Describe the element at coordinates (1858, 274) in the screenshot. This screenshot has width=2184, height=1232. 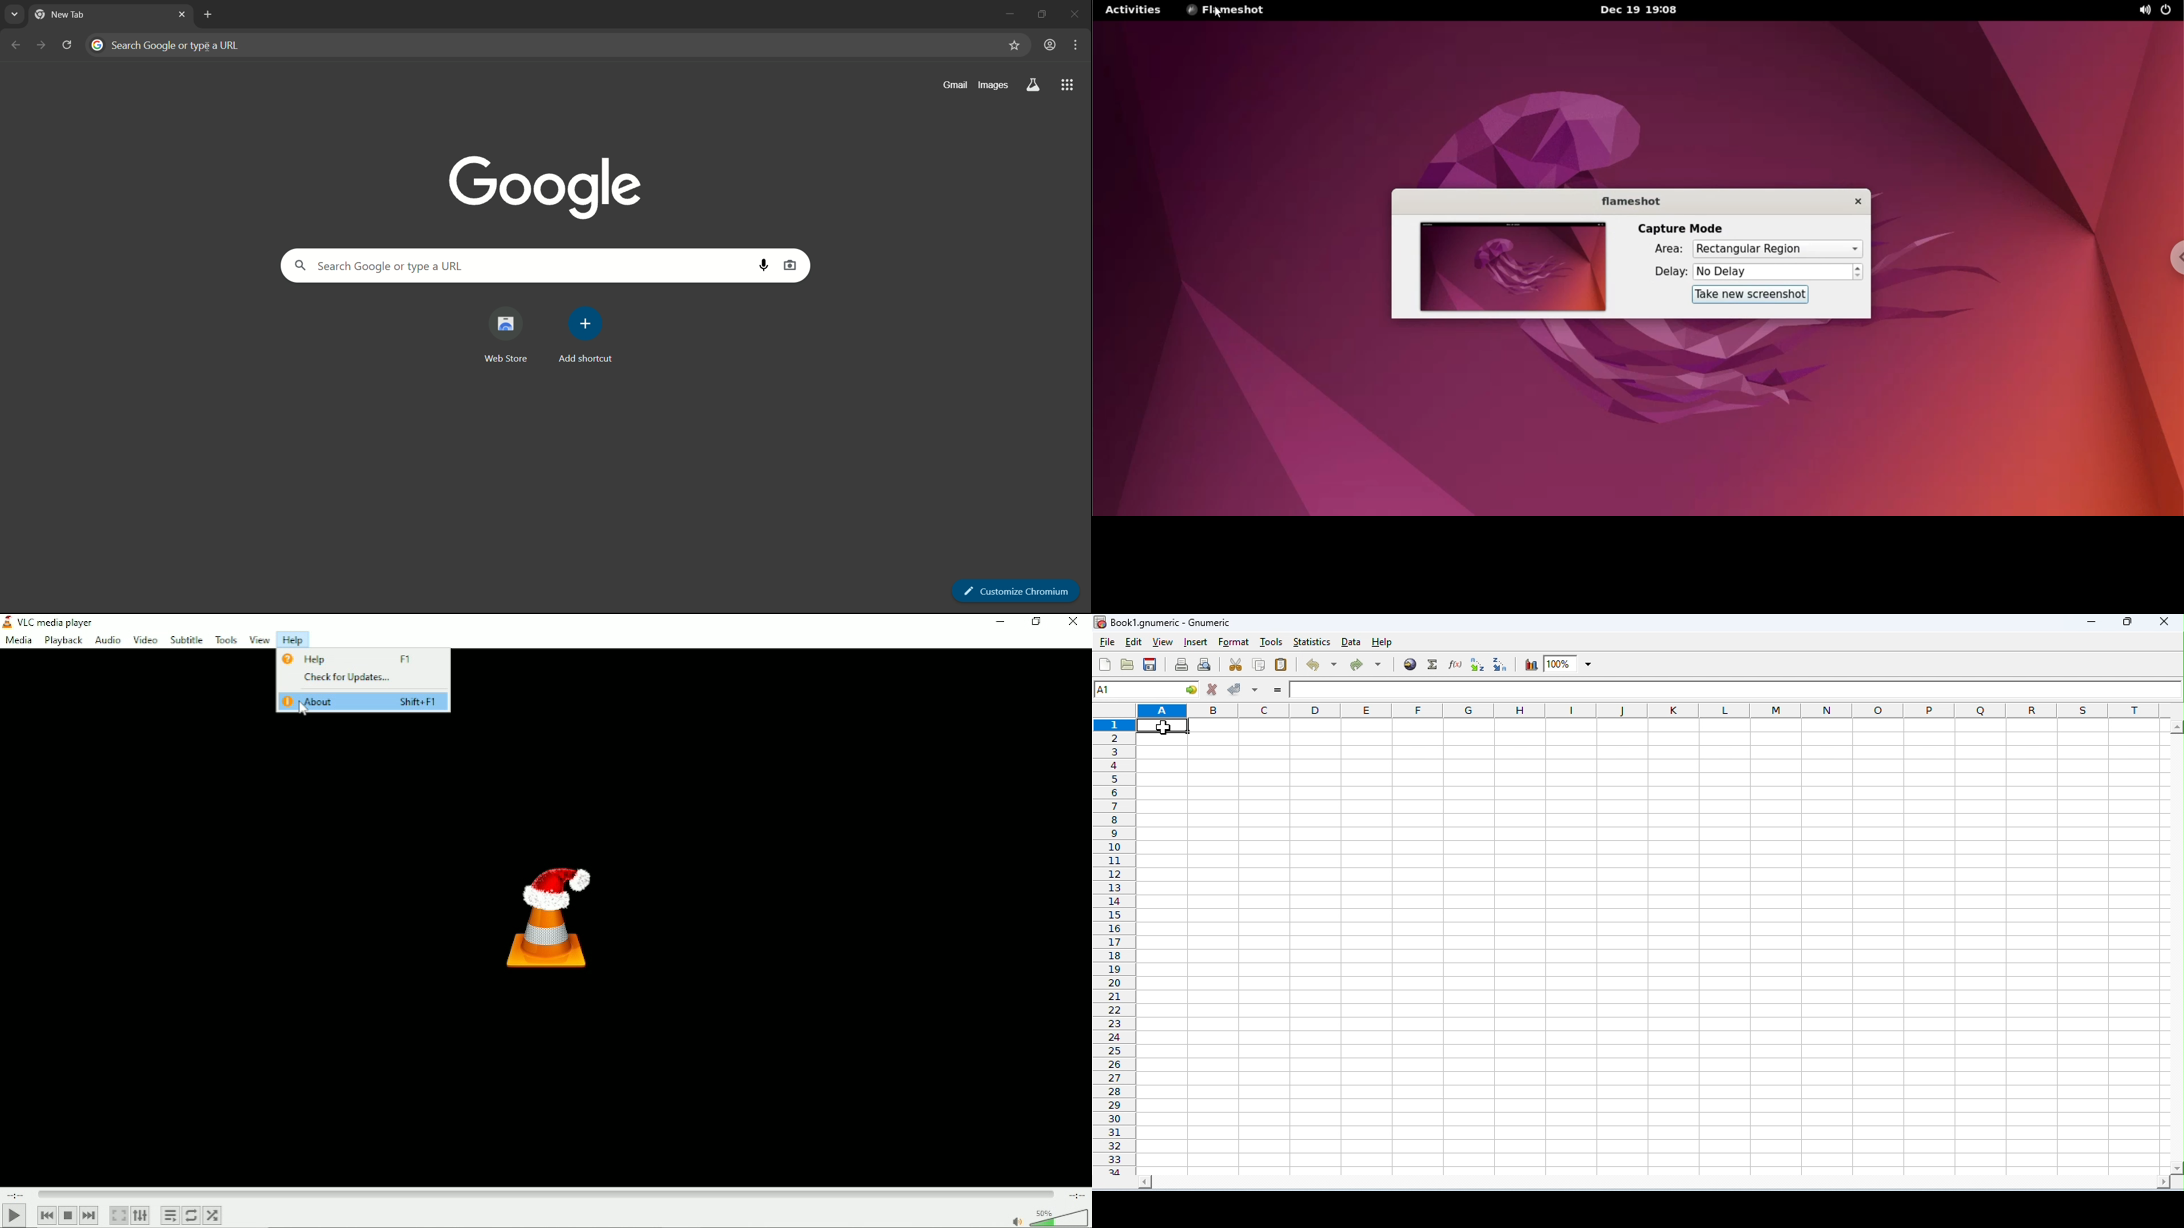
I see `increment and decrement delay` at that location.